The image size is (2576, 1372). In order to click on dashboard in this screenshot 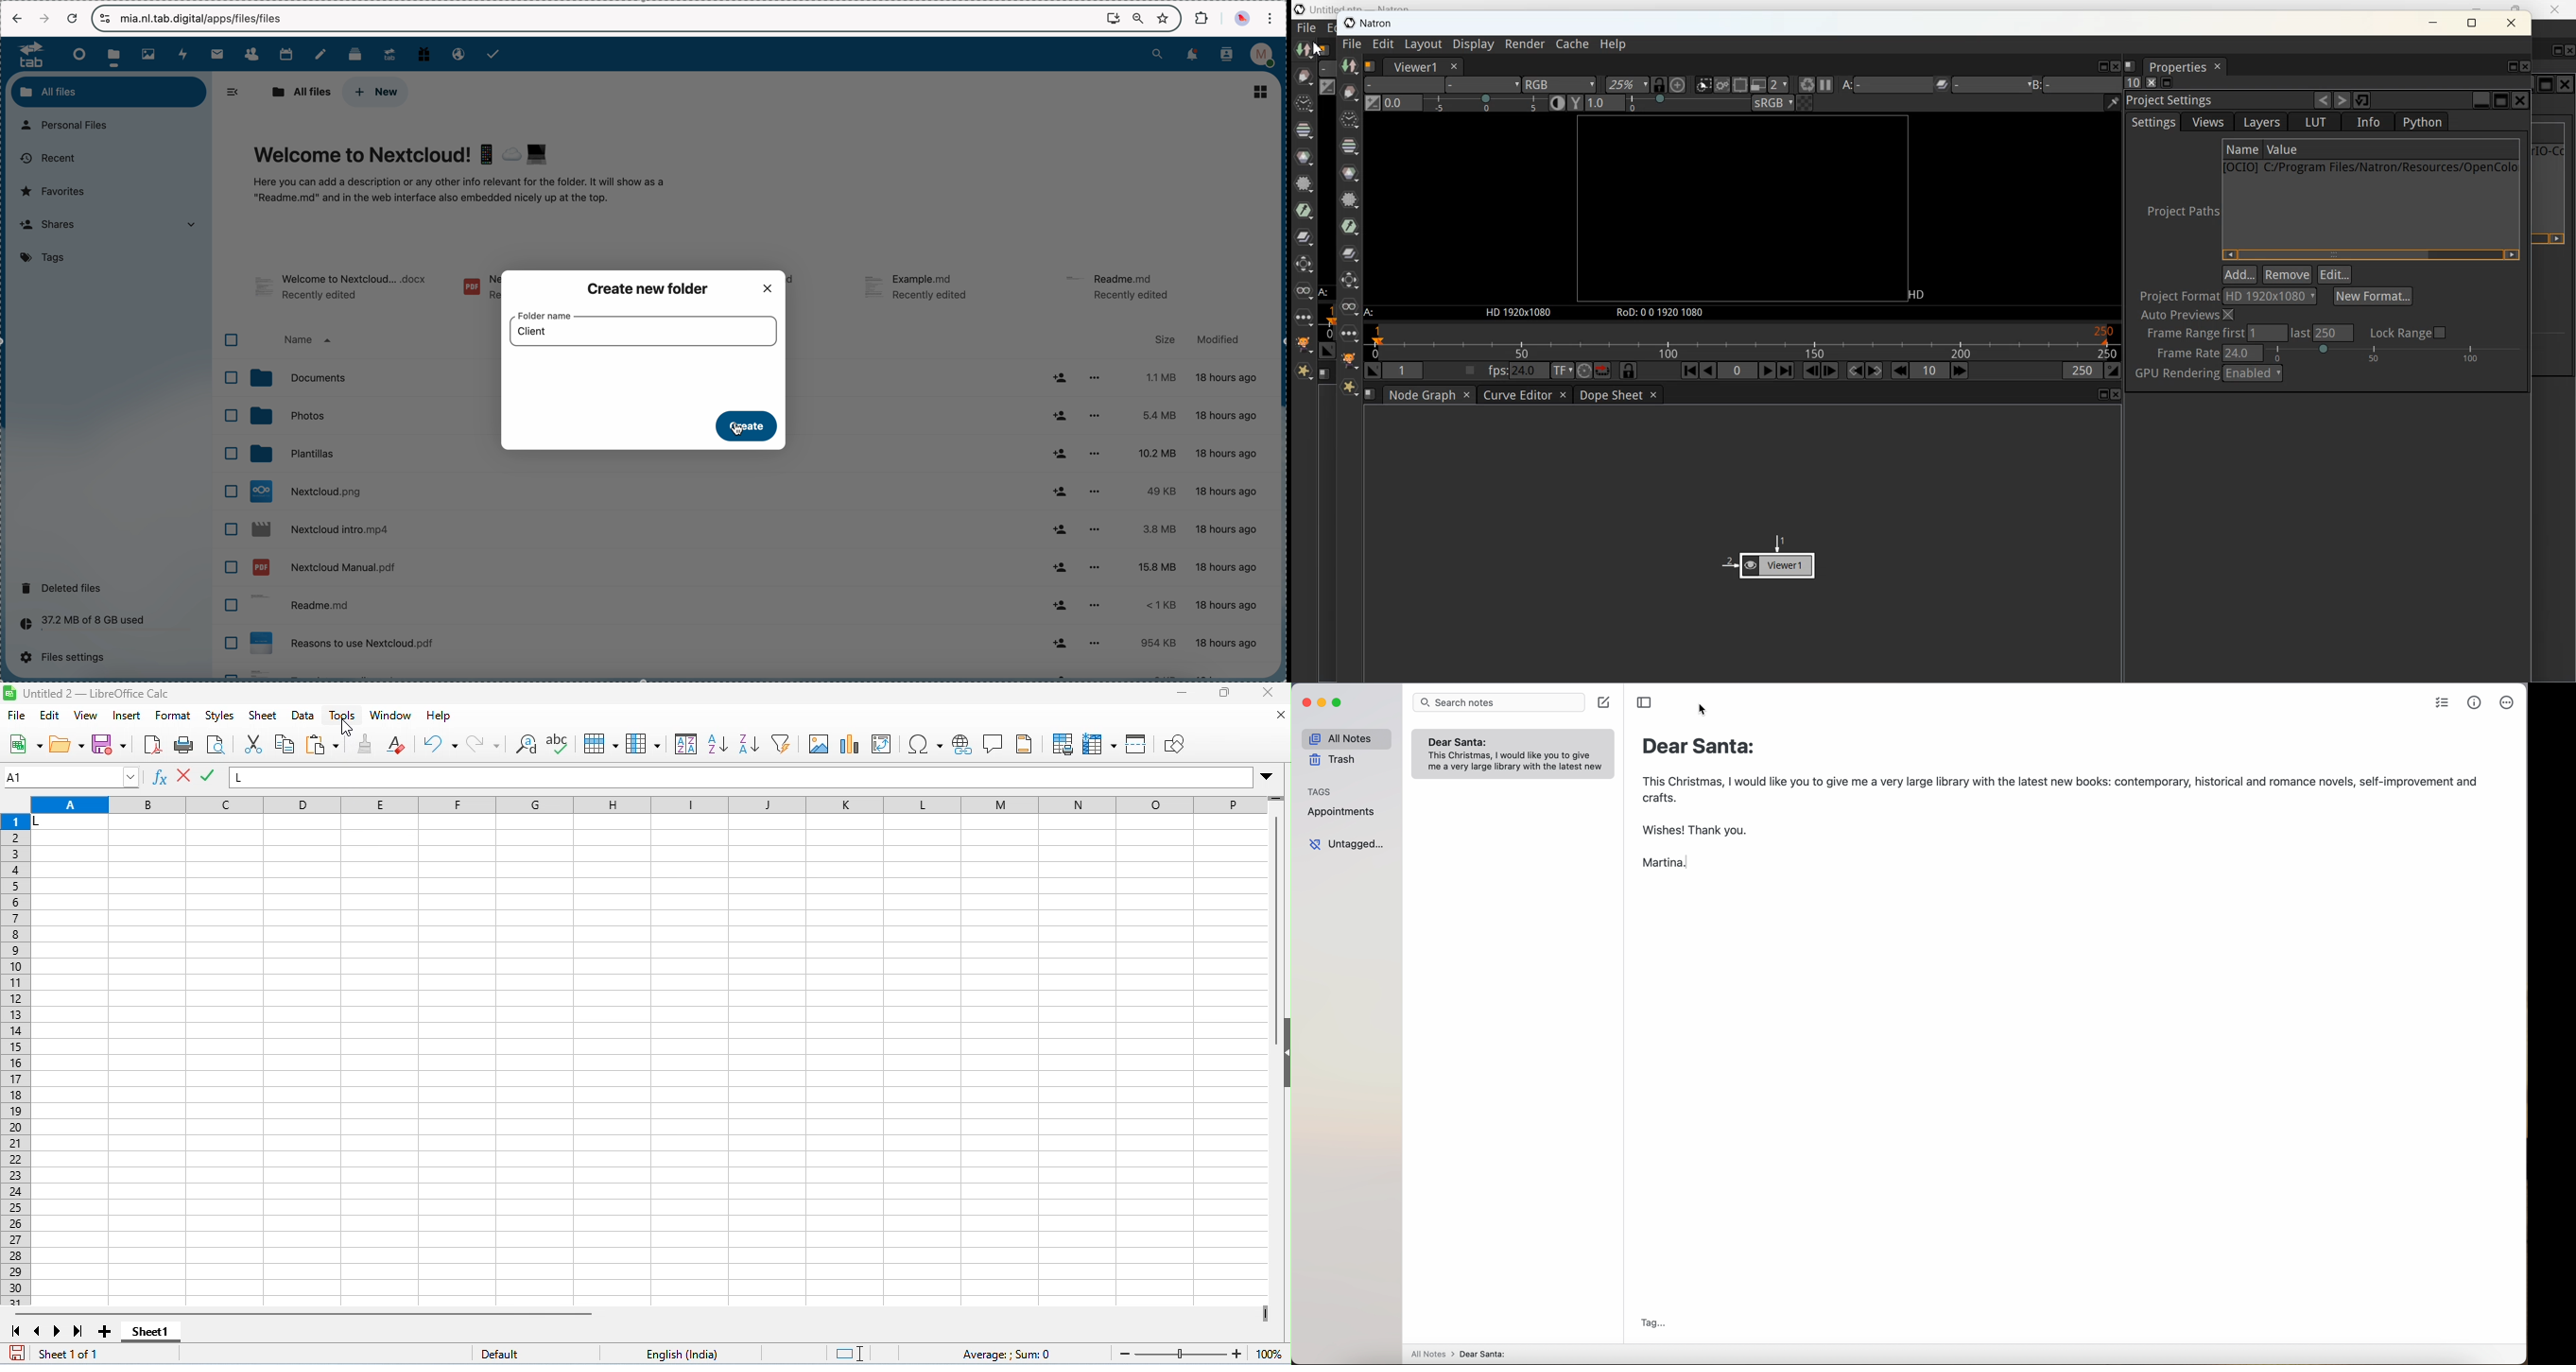, I will do `click(77, 54)`.